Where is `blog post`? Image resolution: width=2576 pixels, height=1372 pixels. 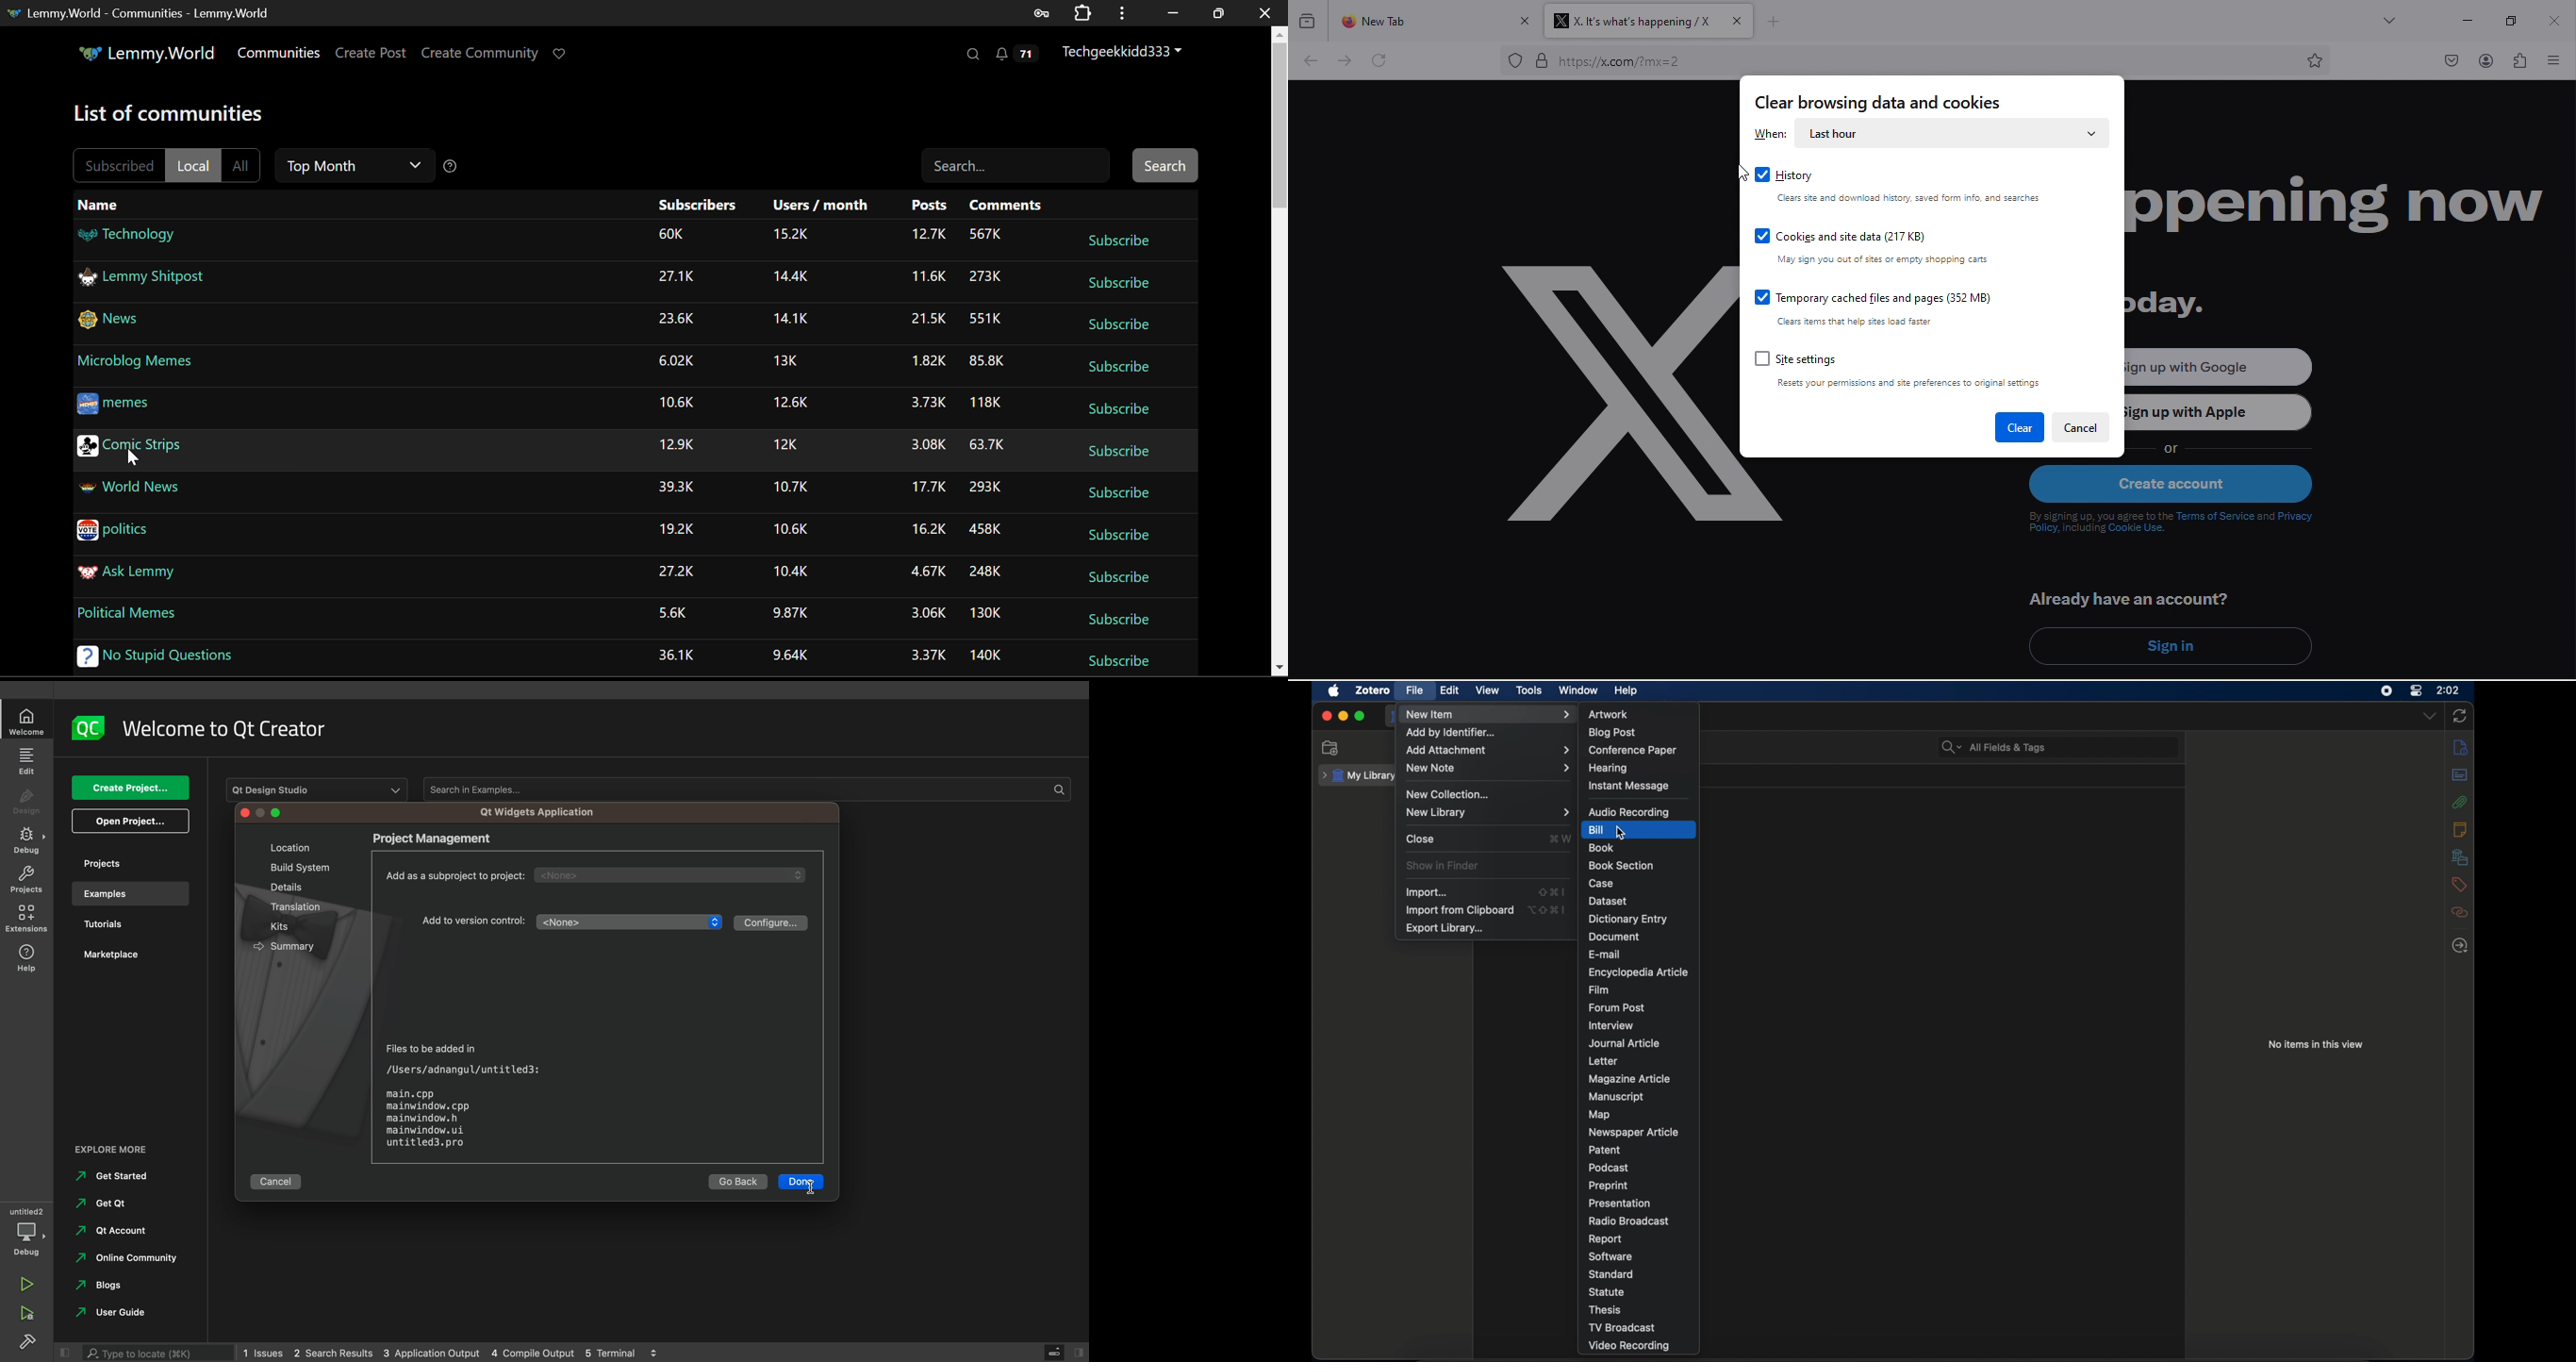 blog post is located at coordinates (1614, 733).